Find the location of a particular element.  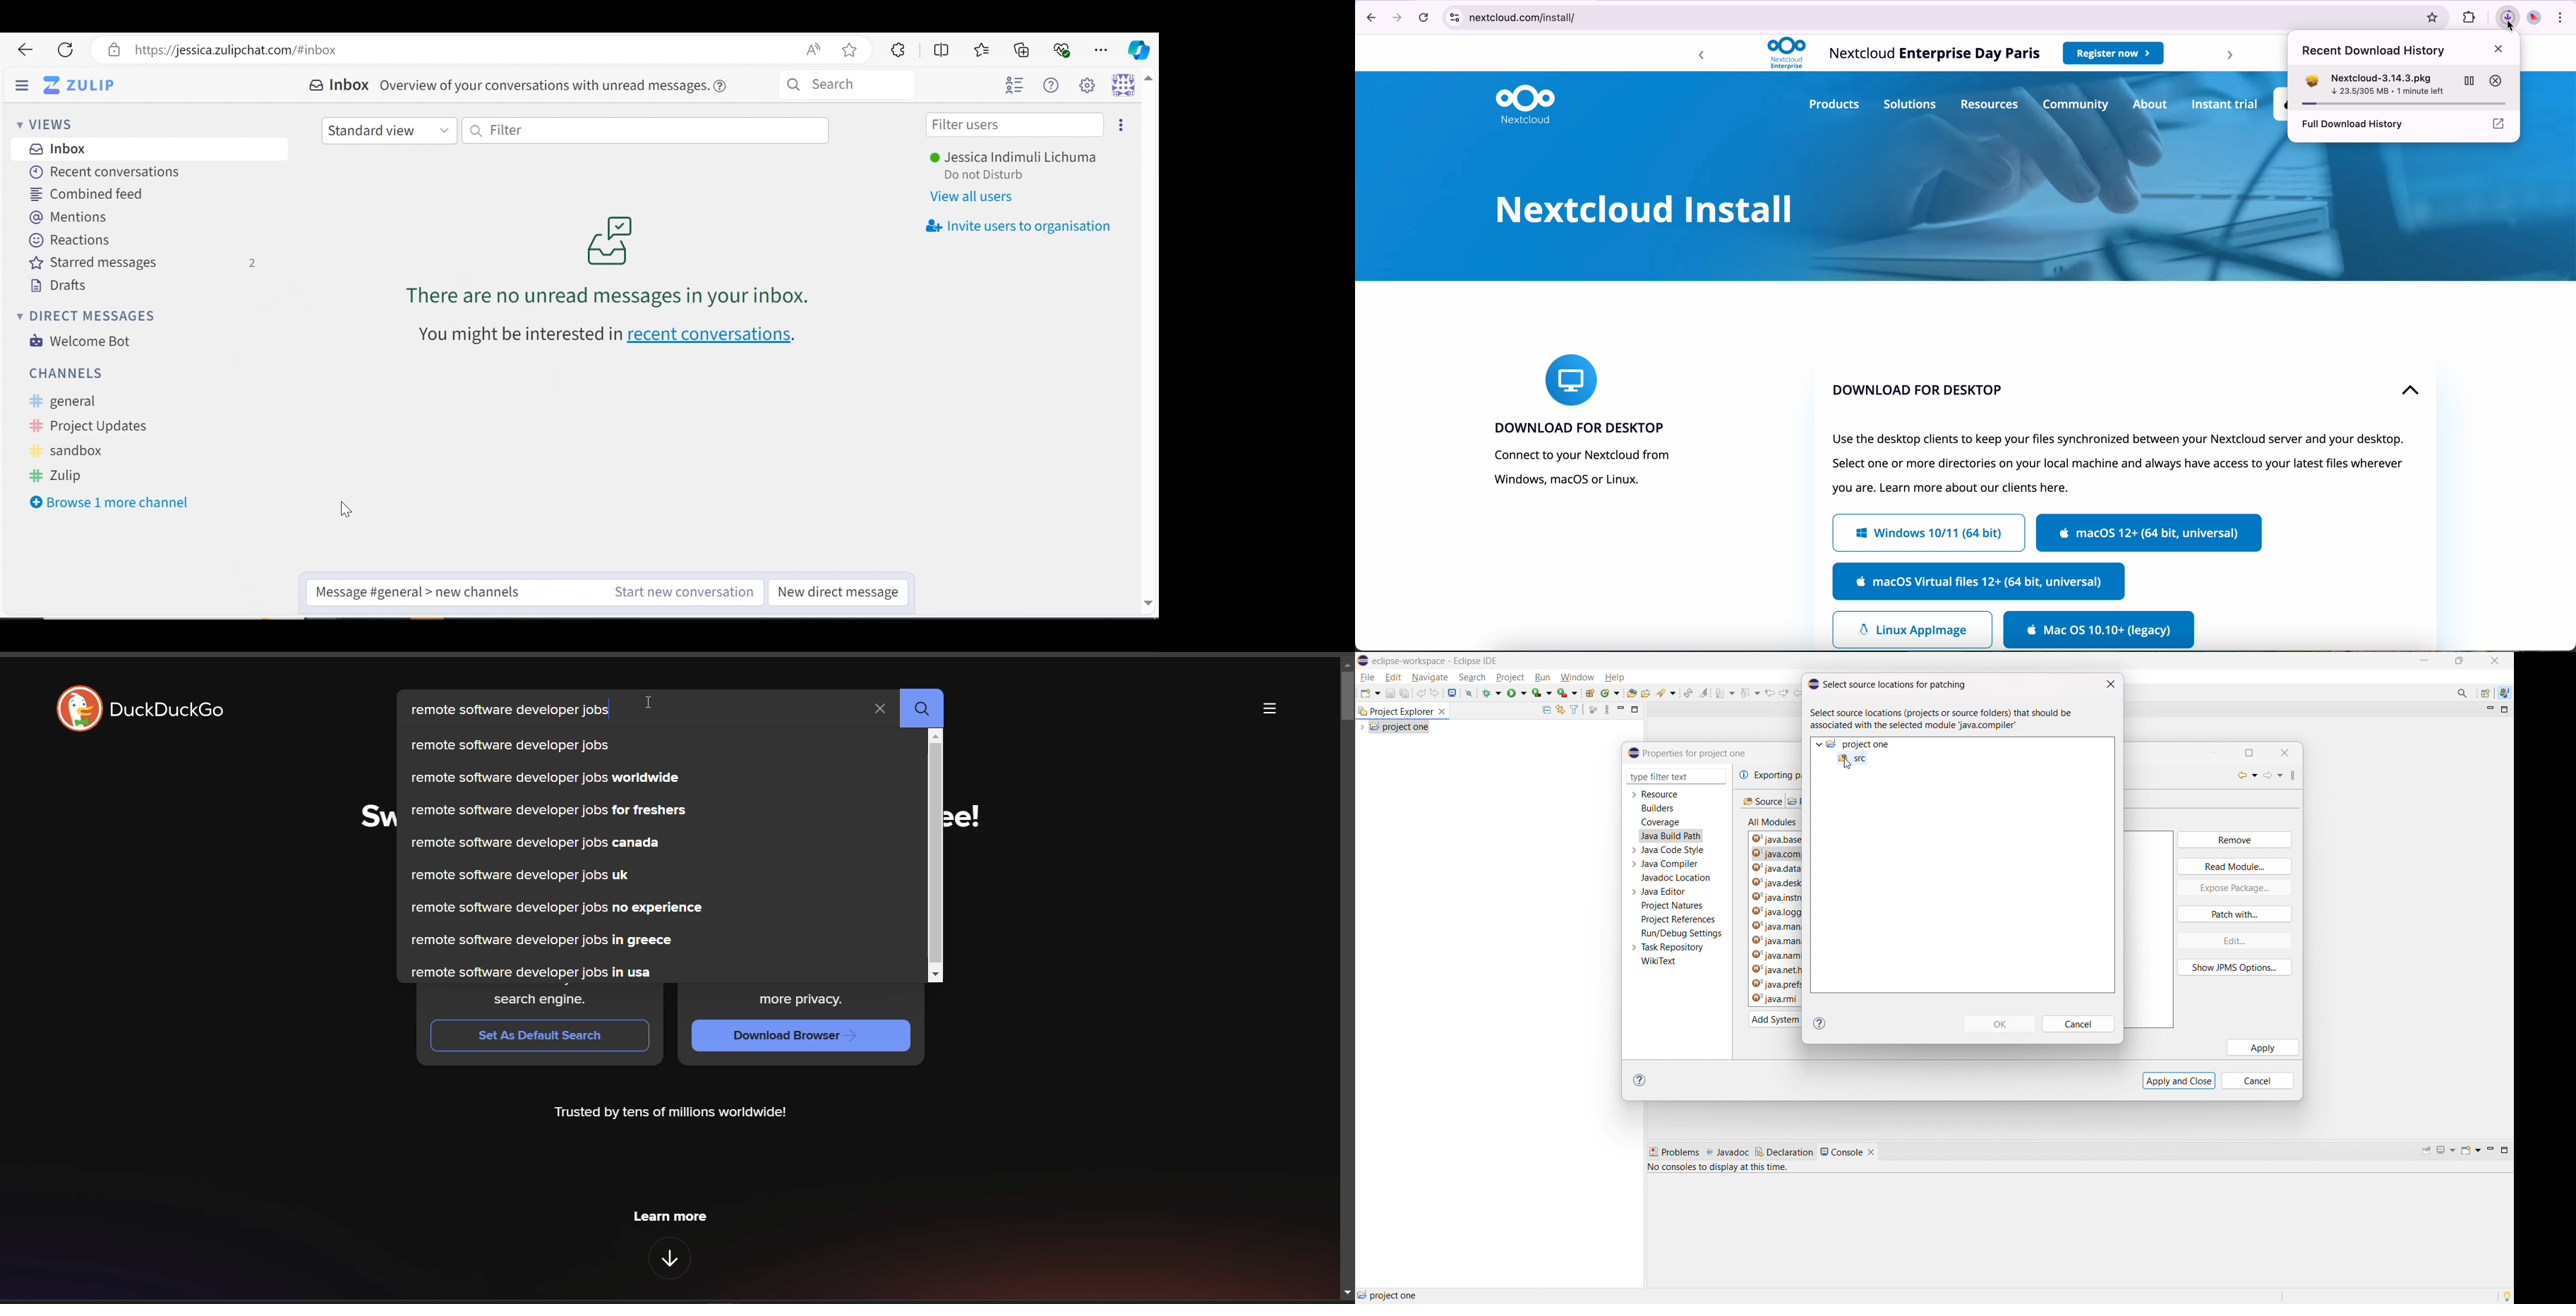

learn more is located at coordinates (670, 1215).